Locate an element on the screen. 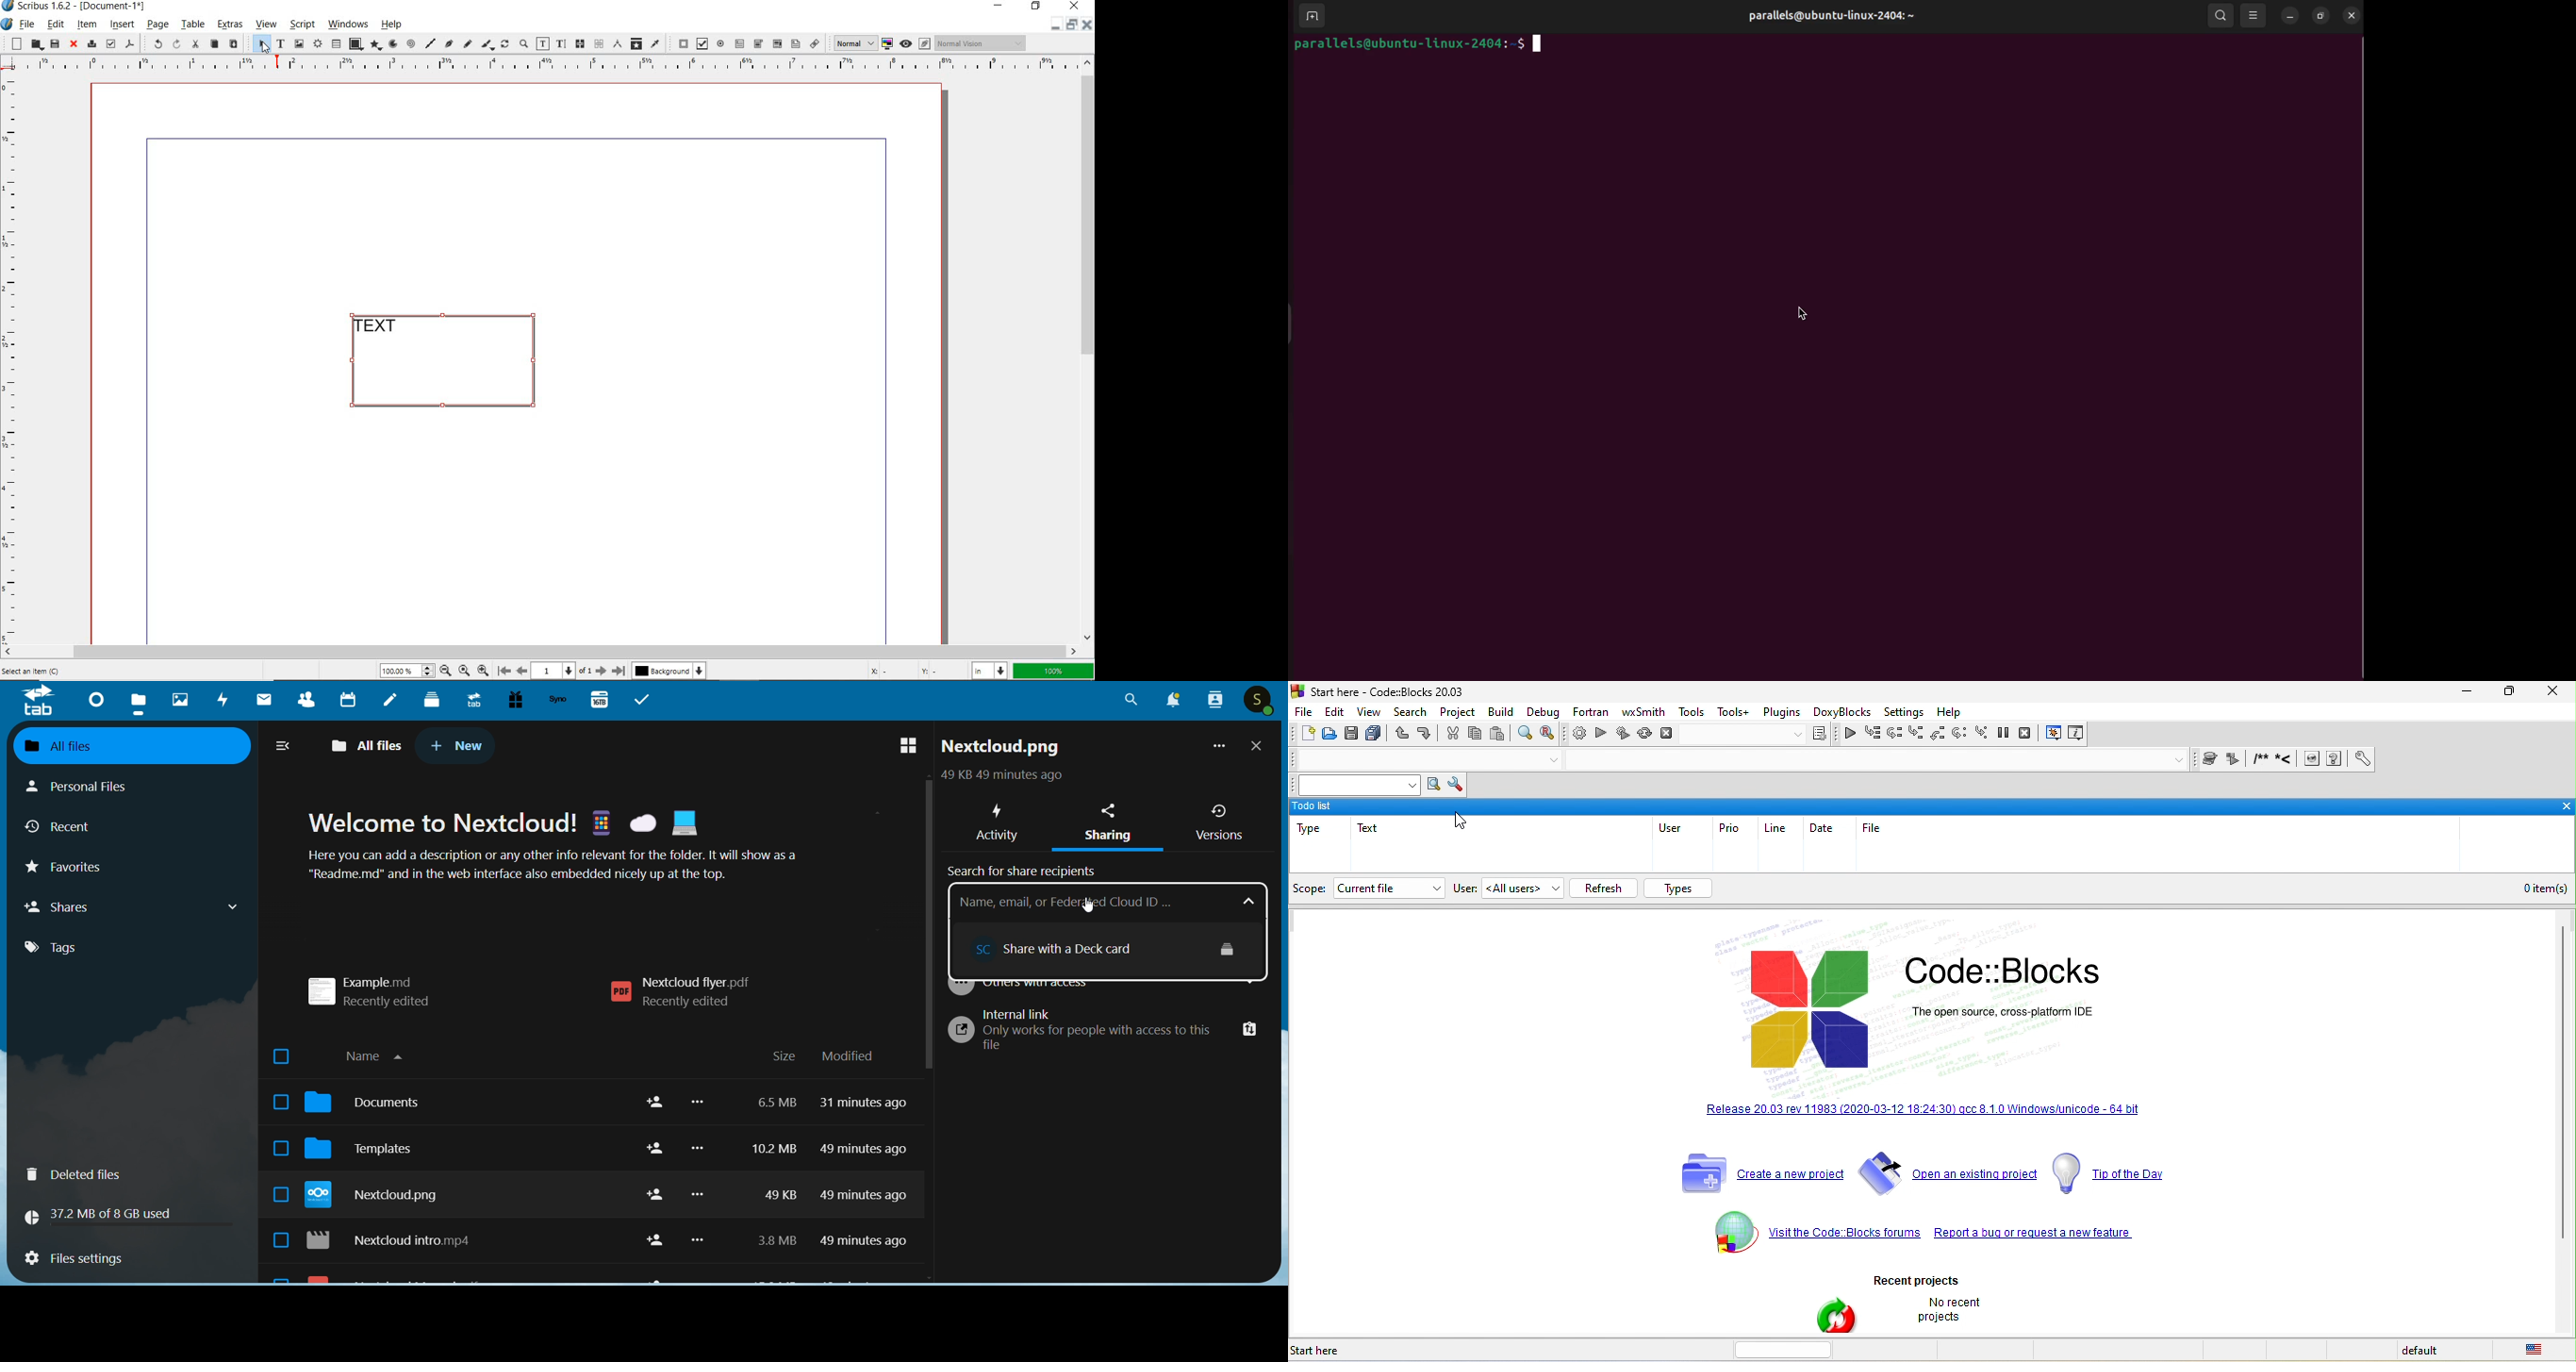 The image size is (2576, 1372). Zoom Out is located at coordinates (447, 672).